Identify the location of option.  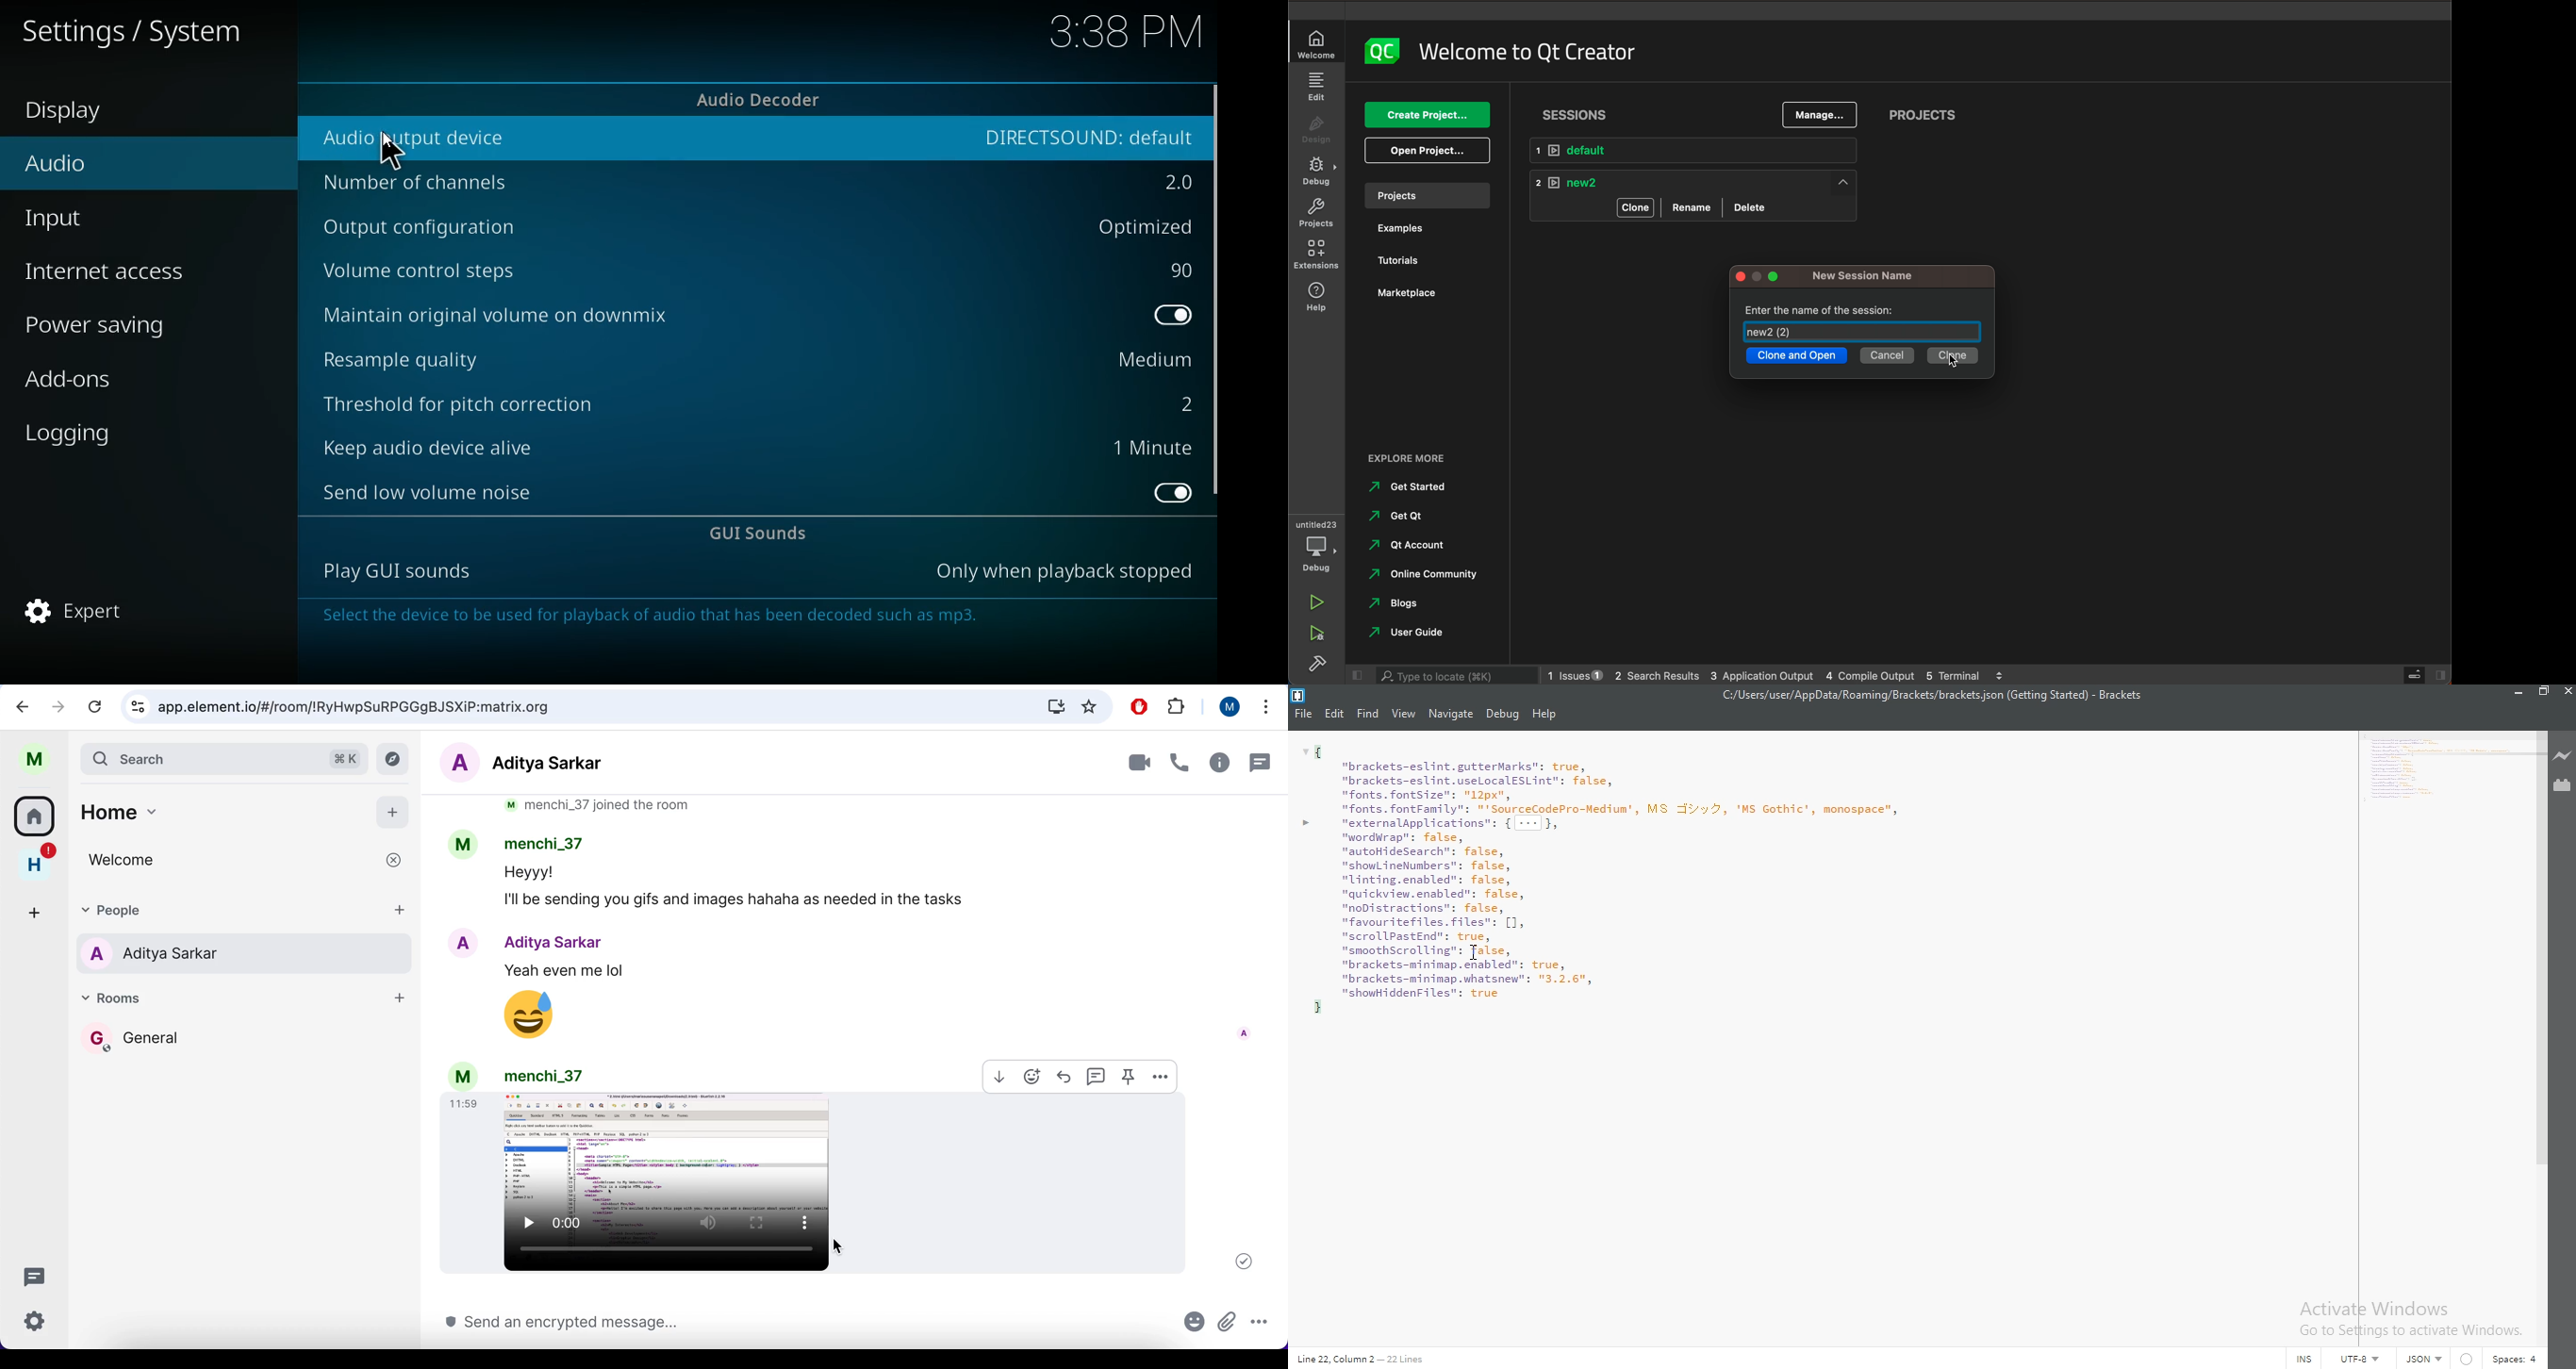
(1169, 493).